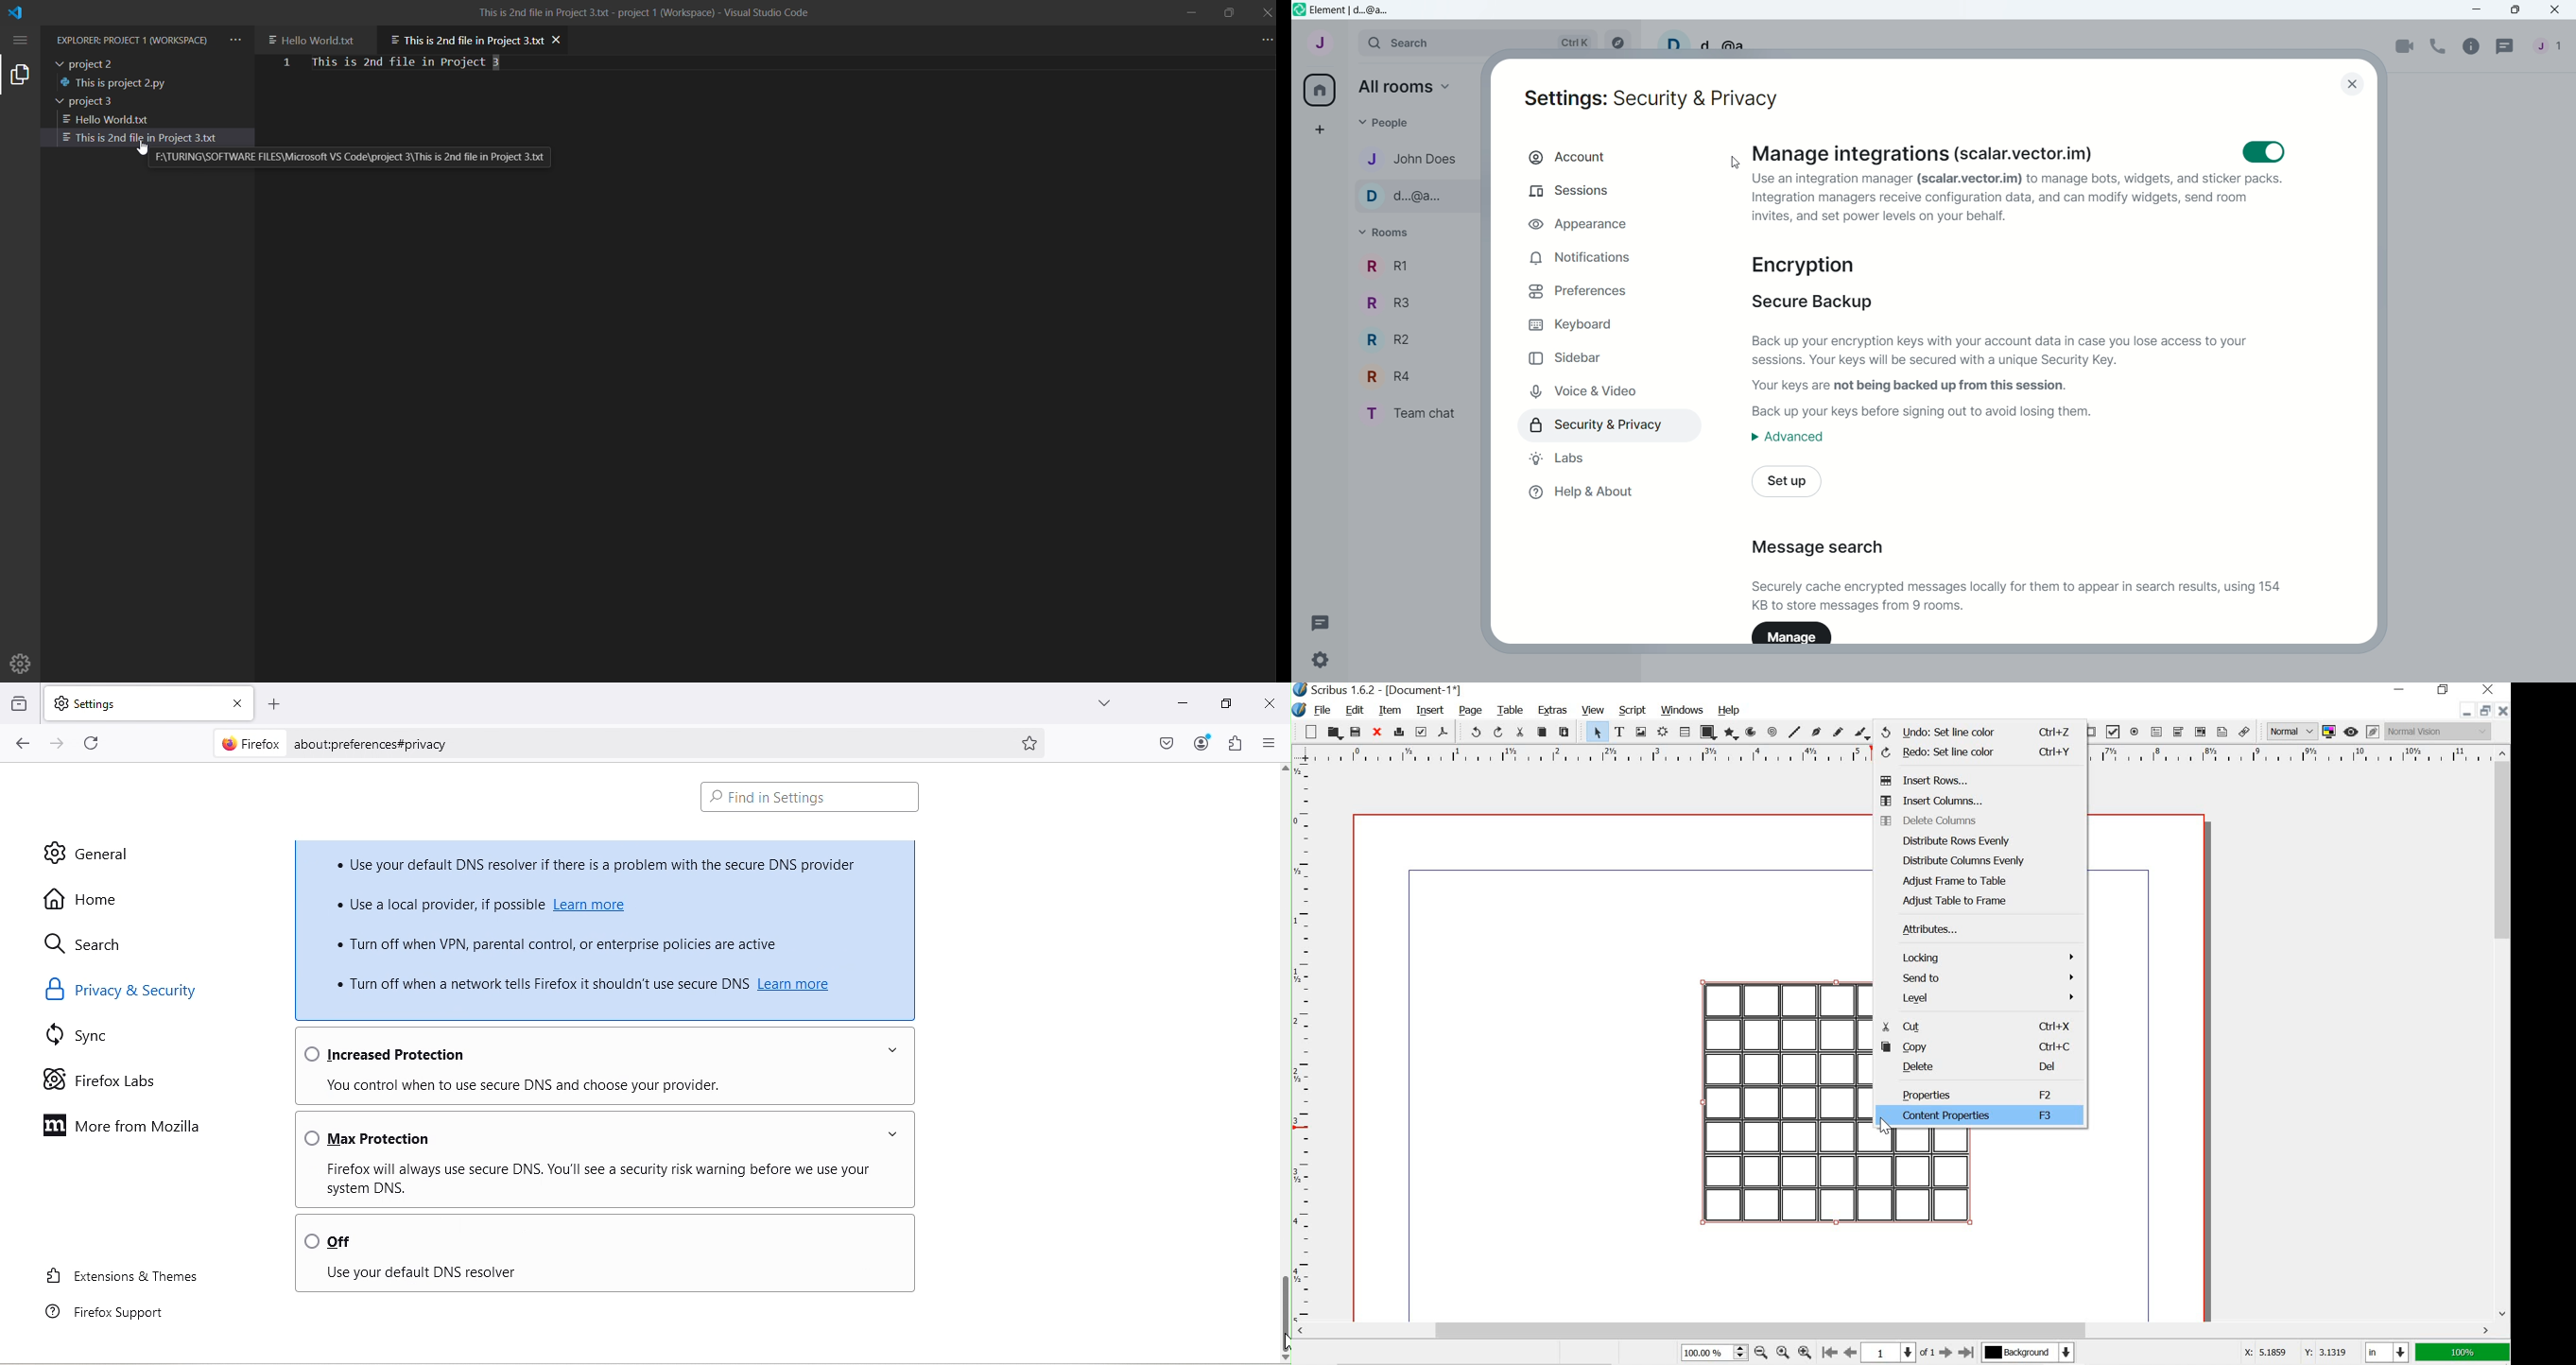 Image resolution: width=2576 pixels, height=1372 pixels. I want to click on Privacy & security, so click(129, 991).